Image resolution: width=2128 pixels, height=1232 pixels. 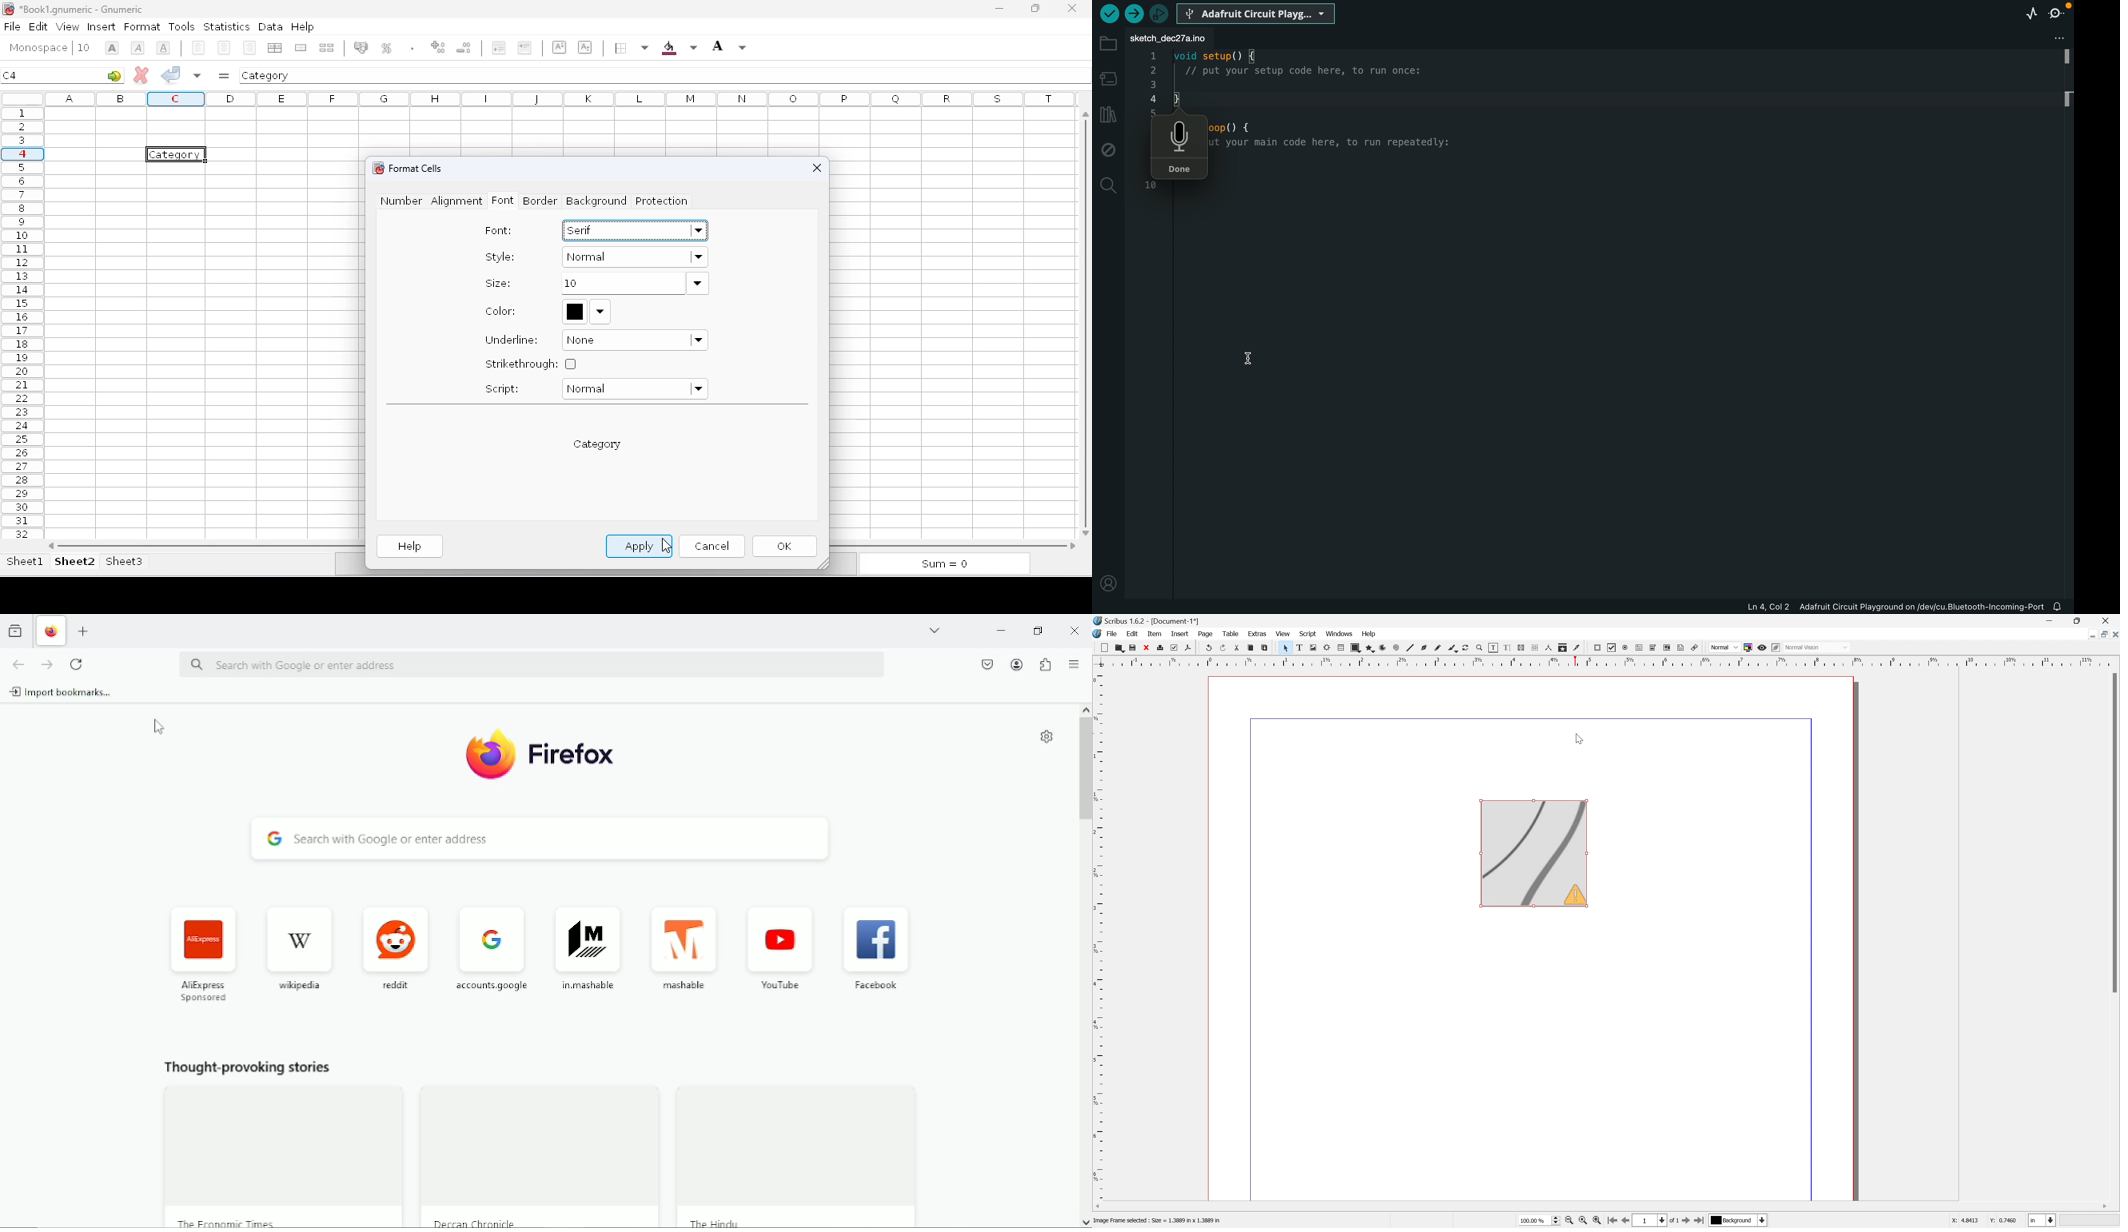 What do you see at coordinates (635, 259) in the screenshot?
I see `Normal` at bounding box center [635, 259].